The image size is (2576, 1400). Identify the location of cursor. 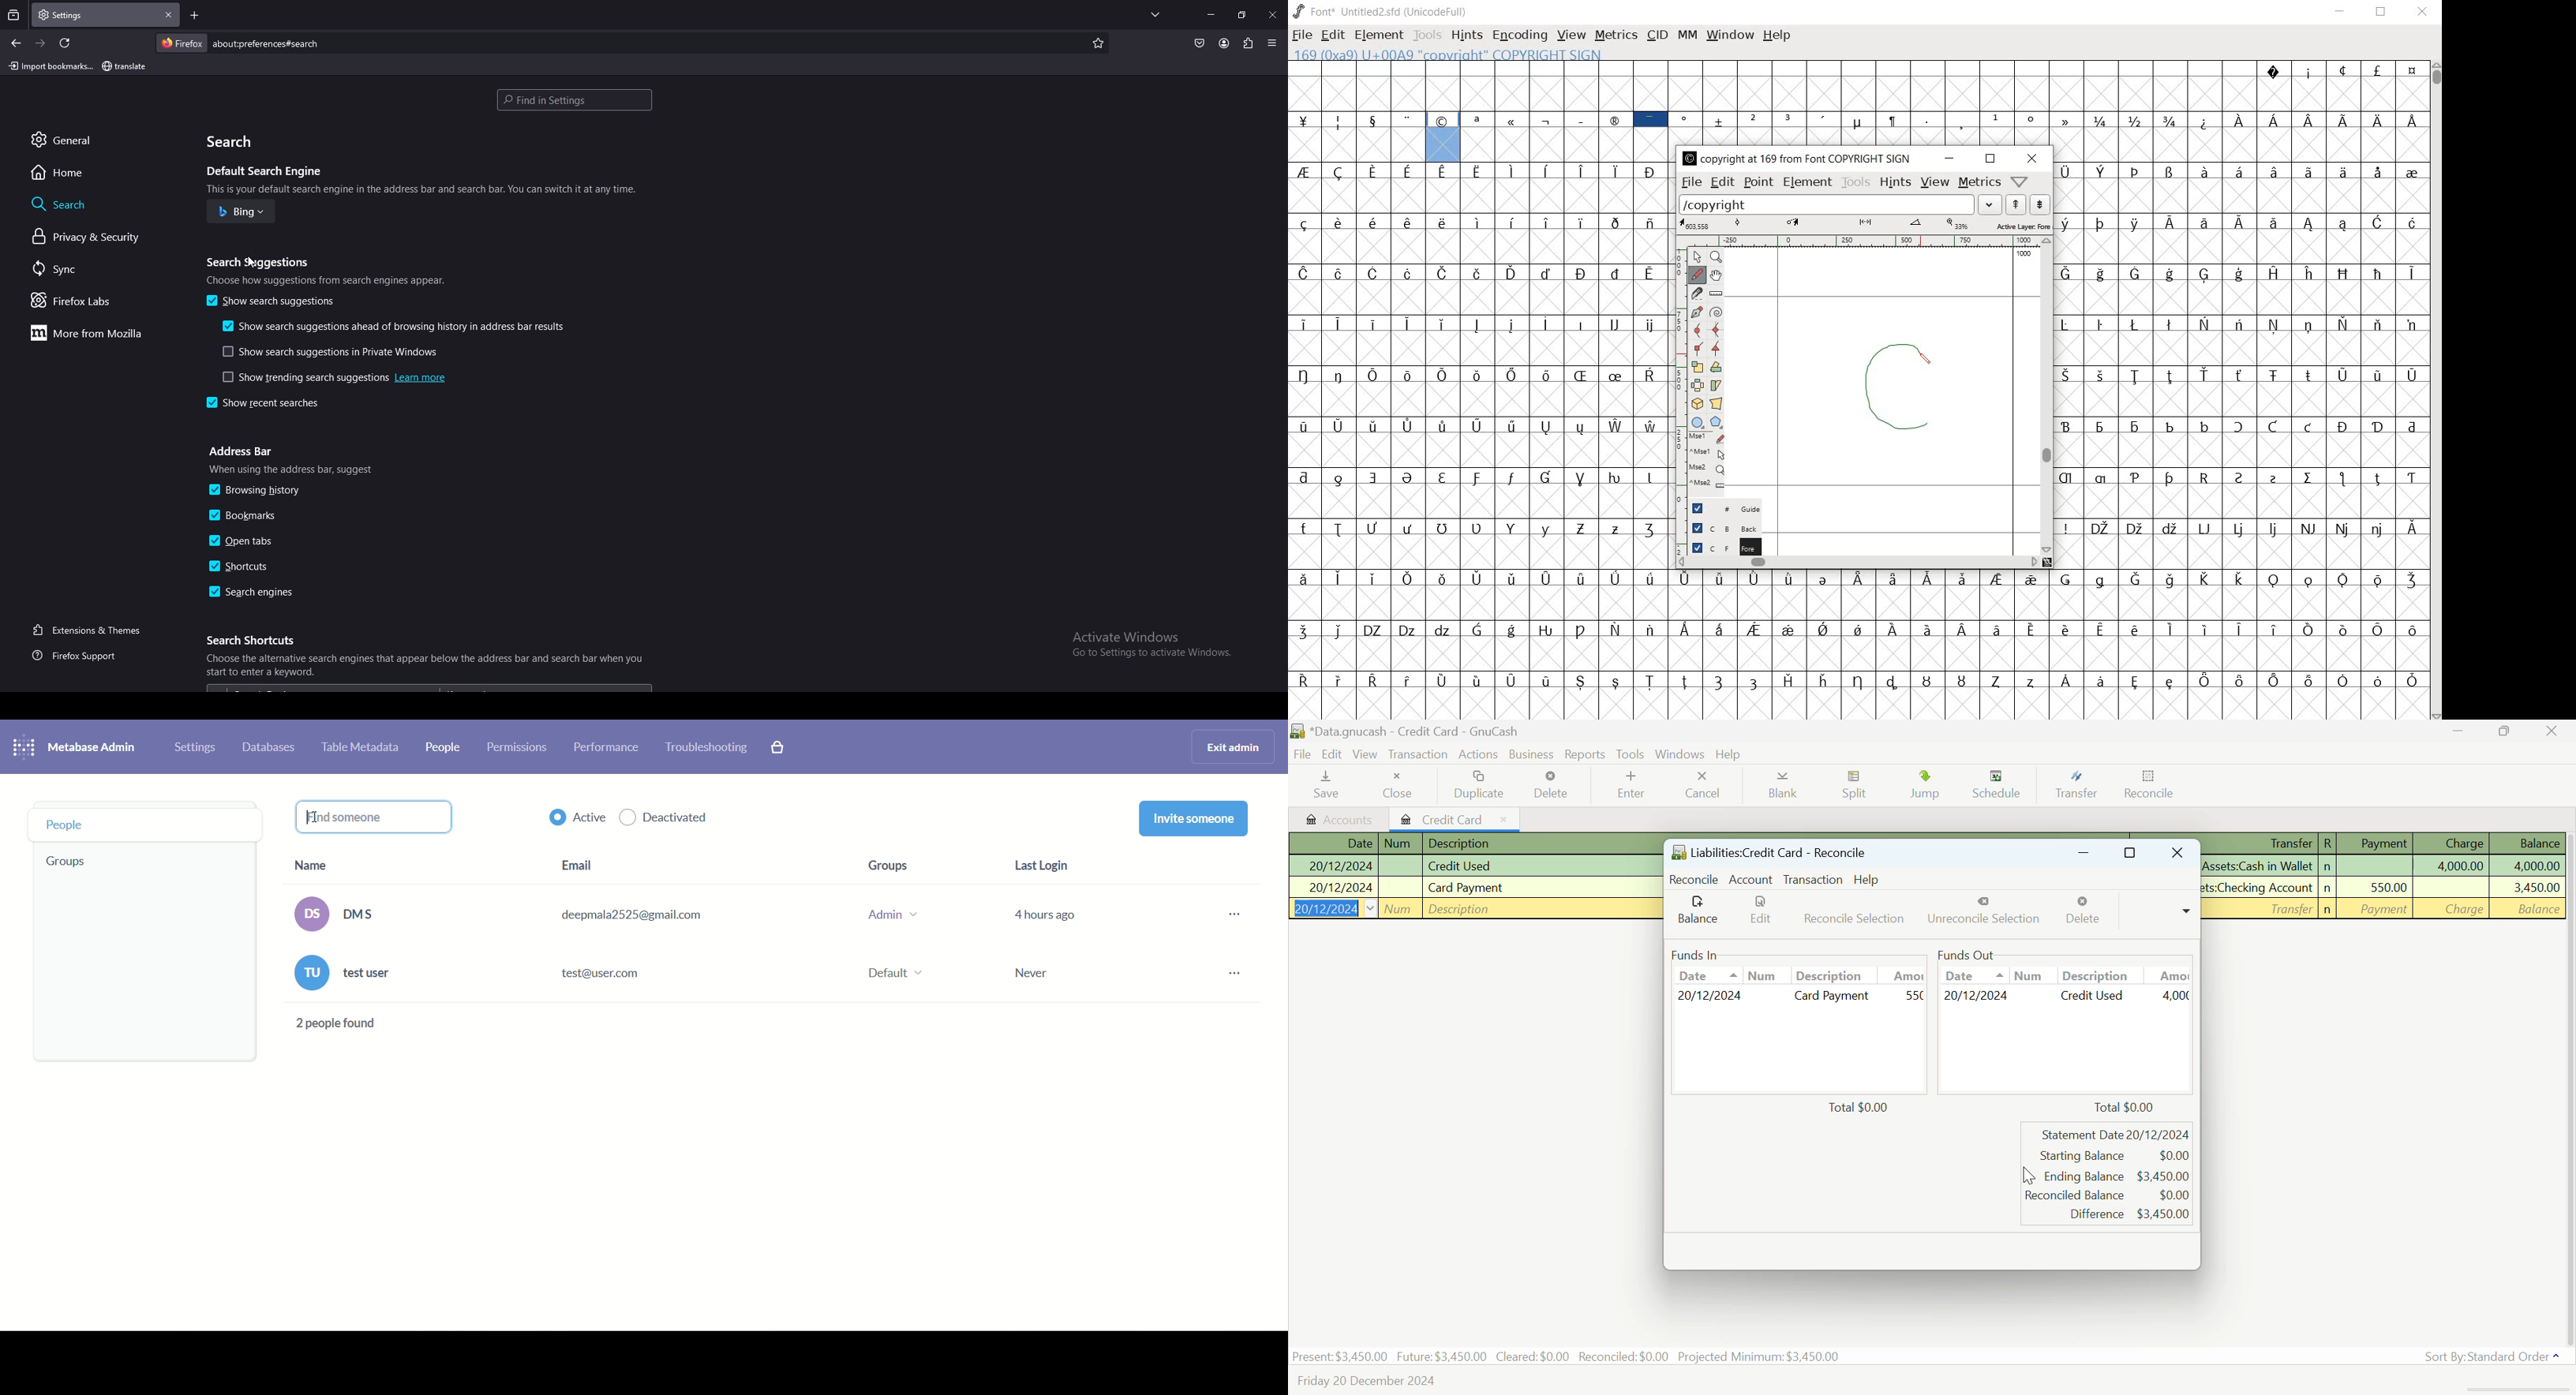
(309, 819).